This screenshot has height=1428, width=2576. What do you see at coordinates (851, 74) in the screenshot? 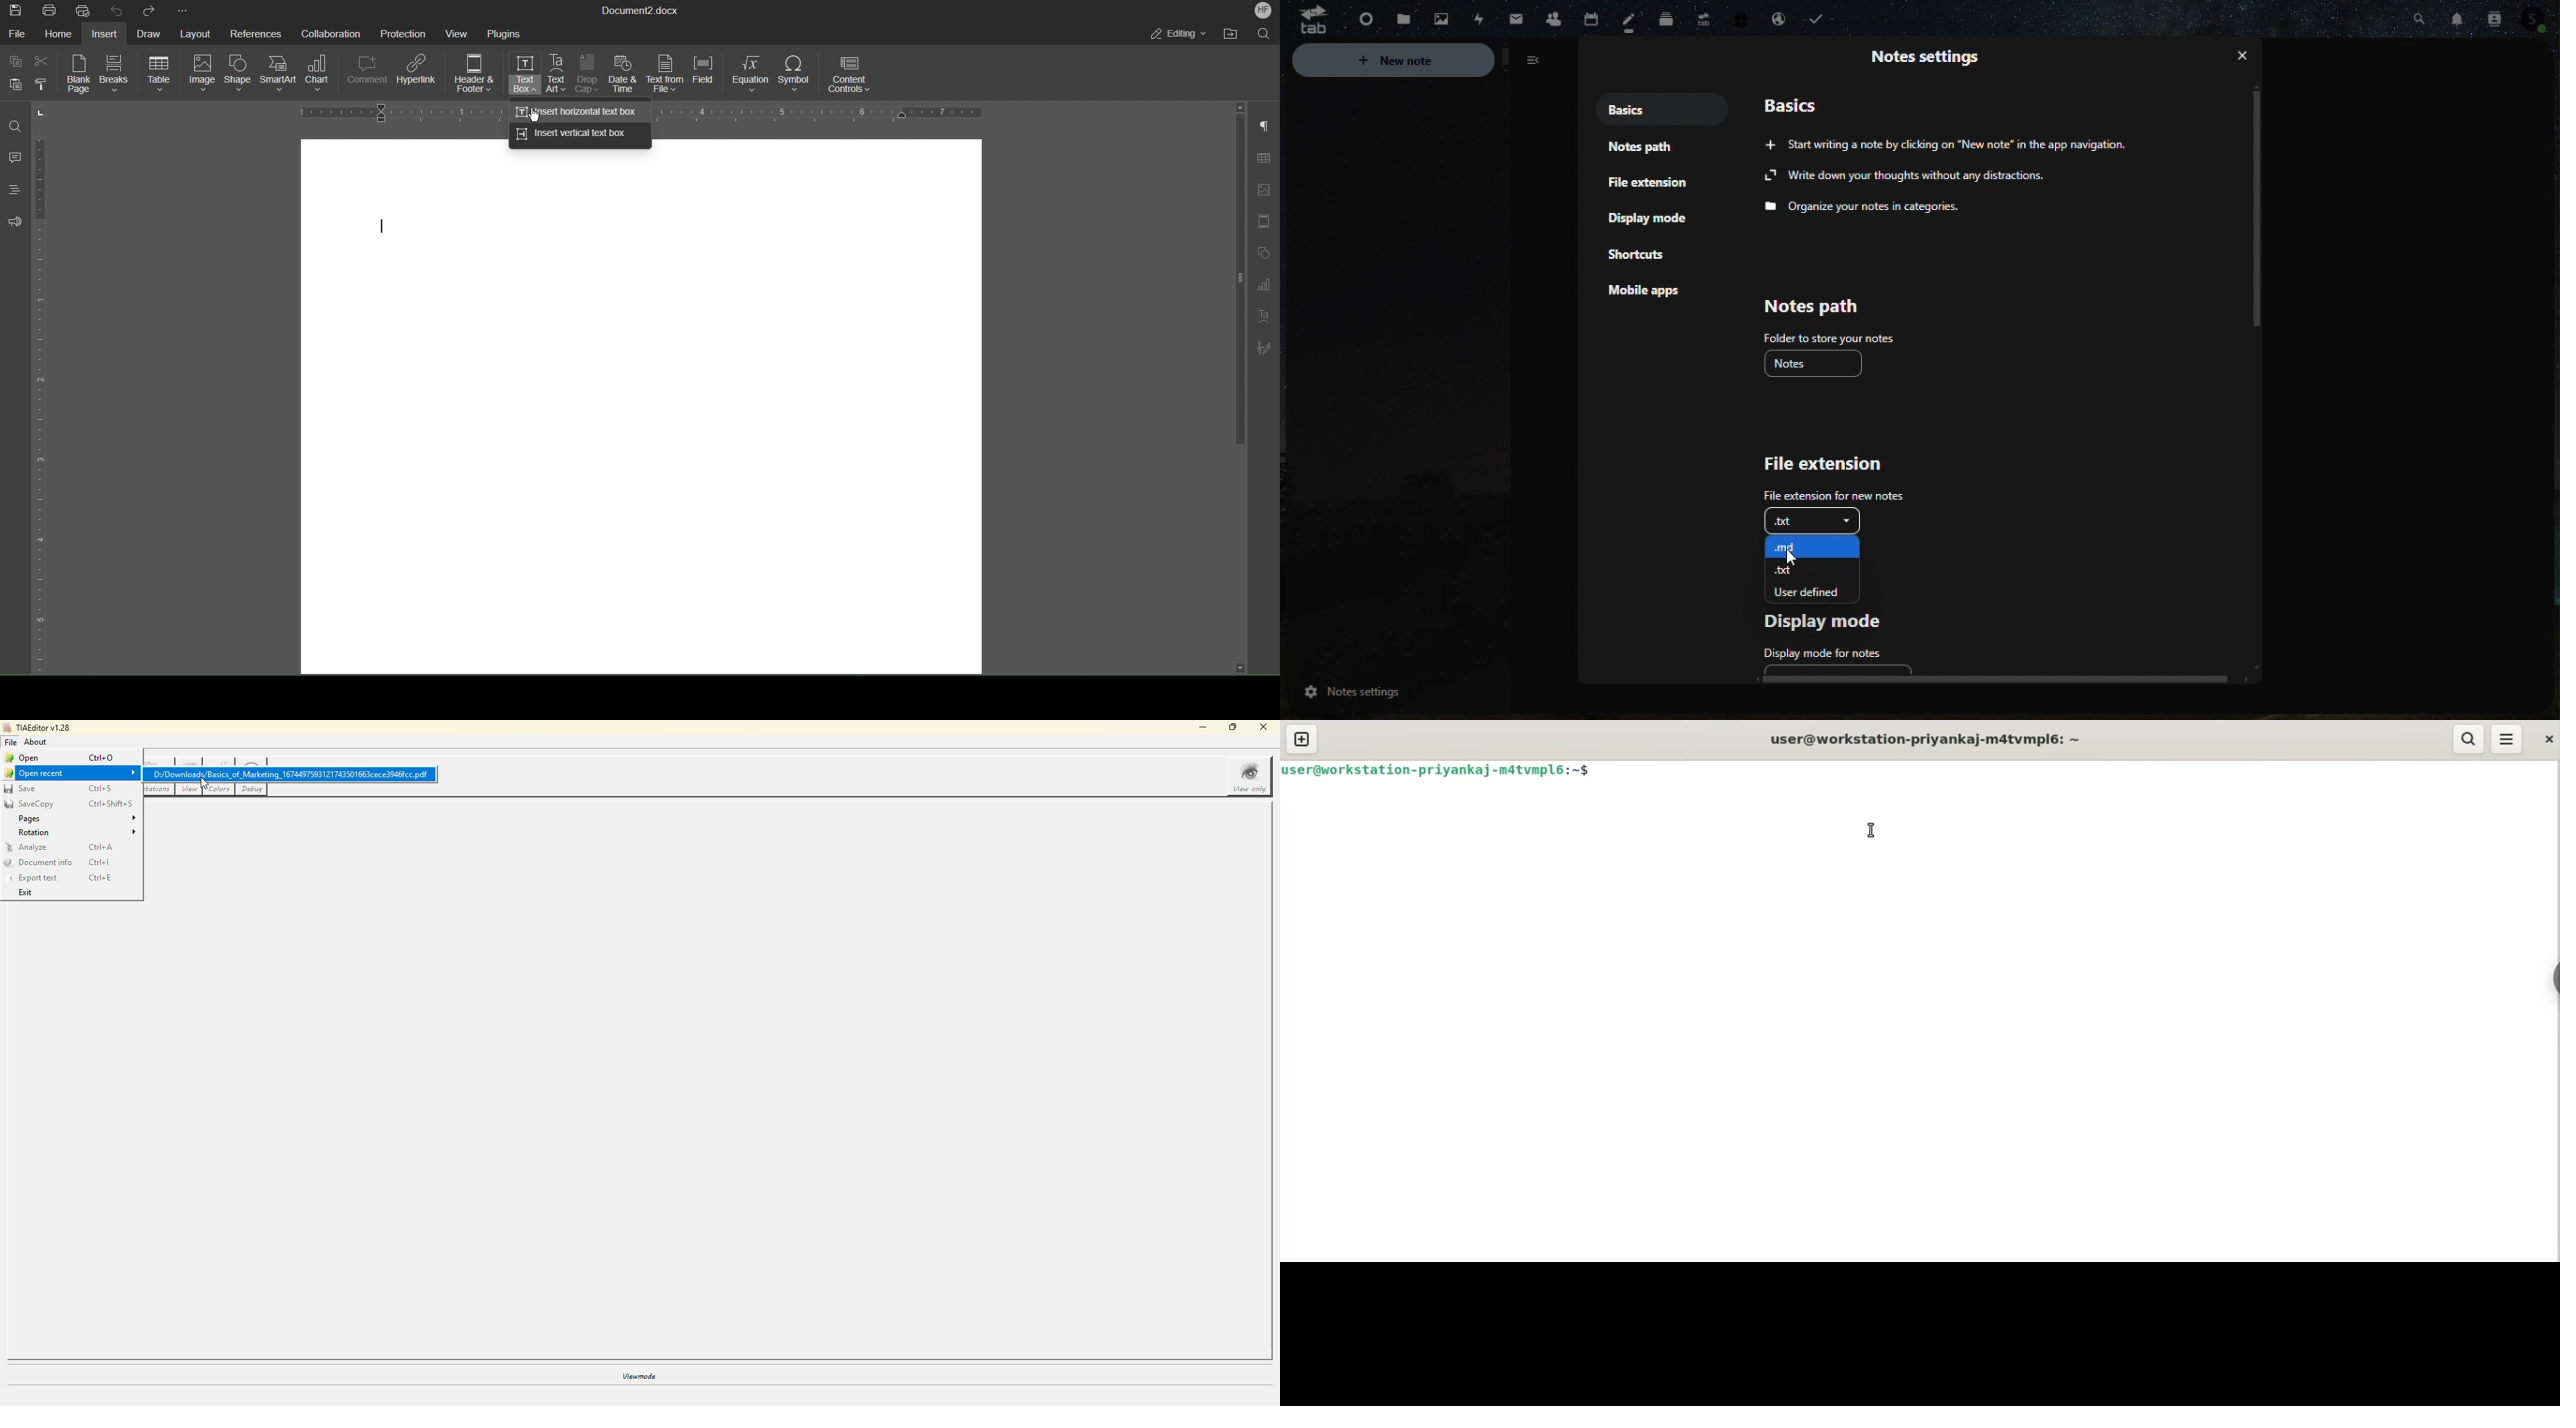
I see `Content Controls` at bounding box center [851, 74].